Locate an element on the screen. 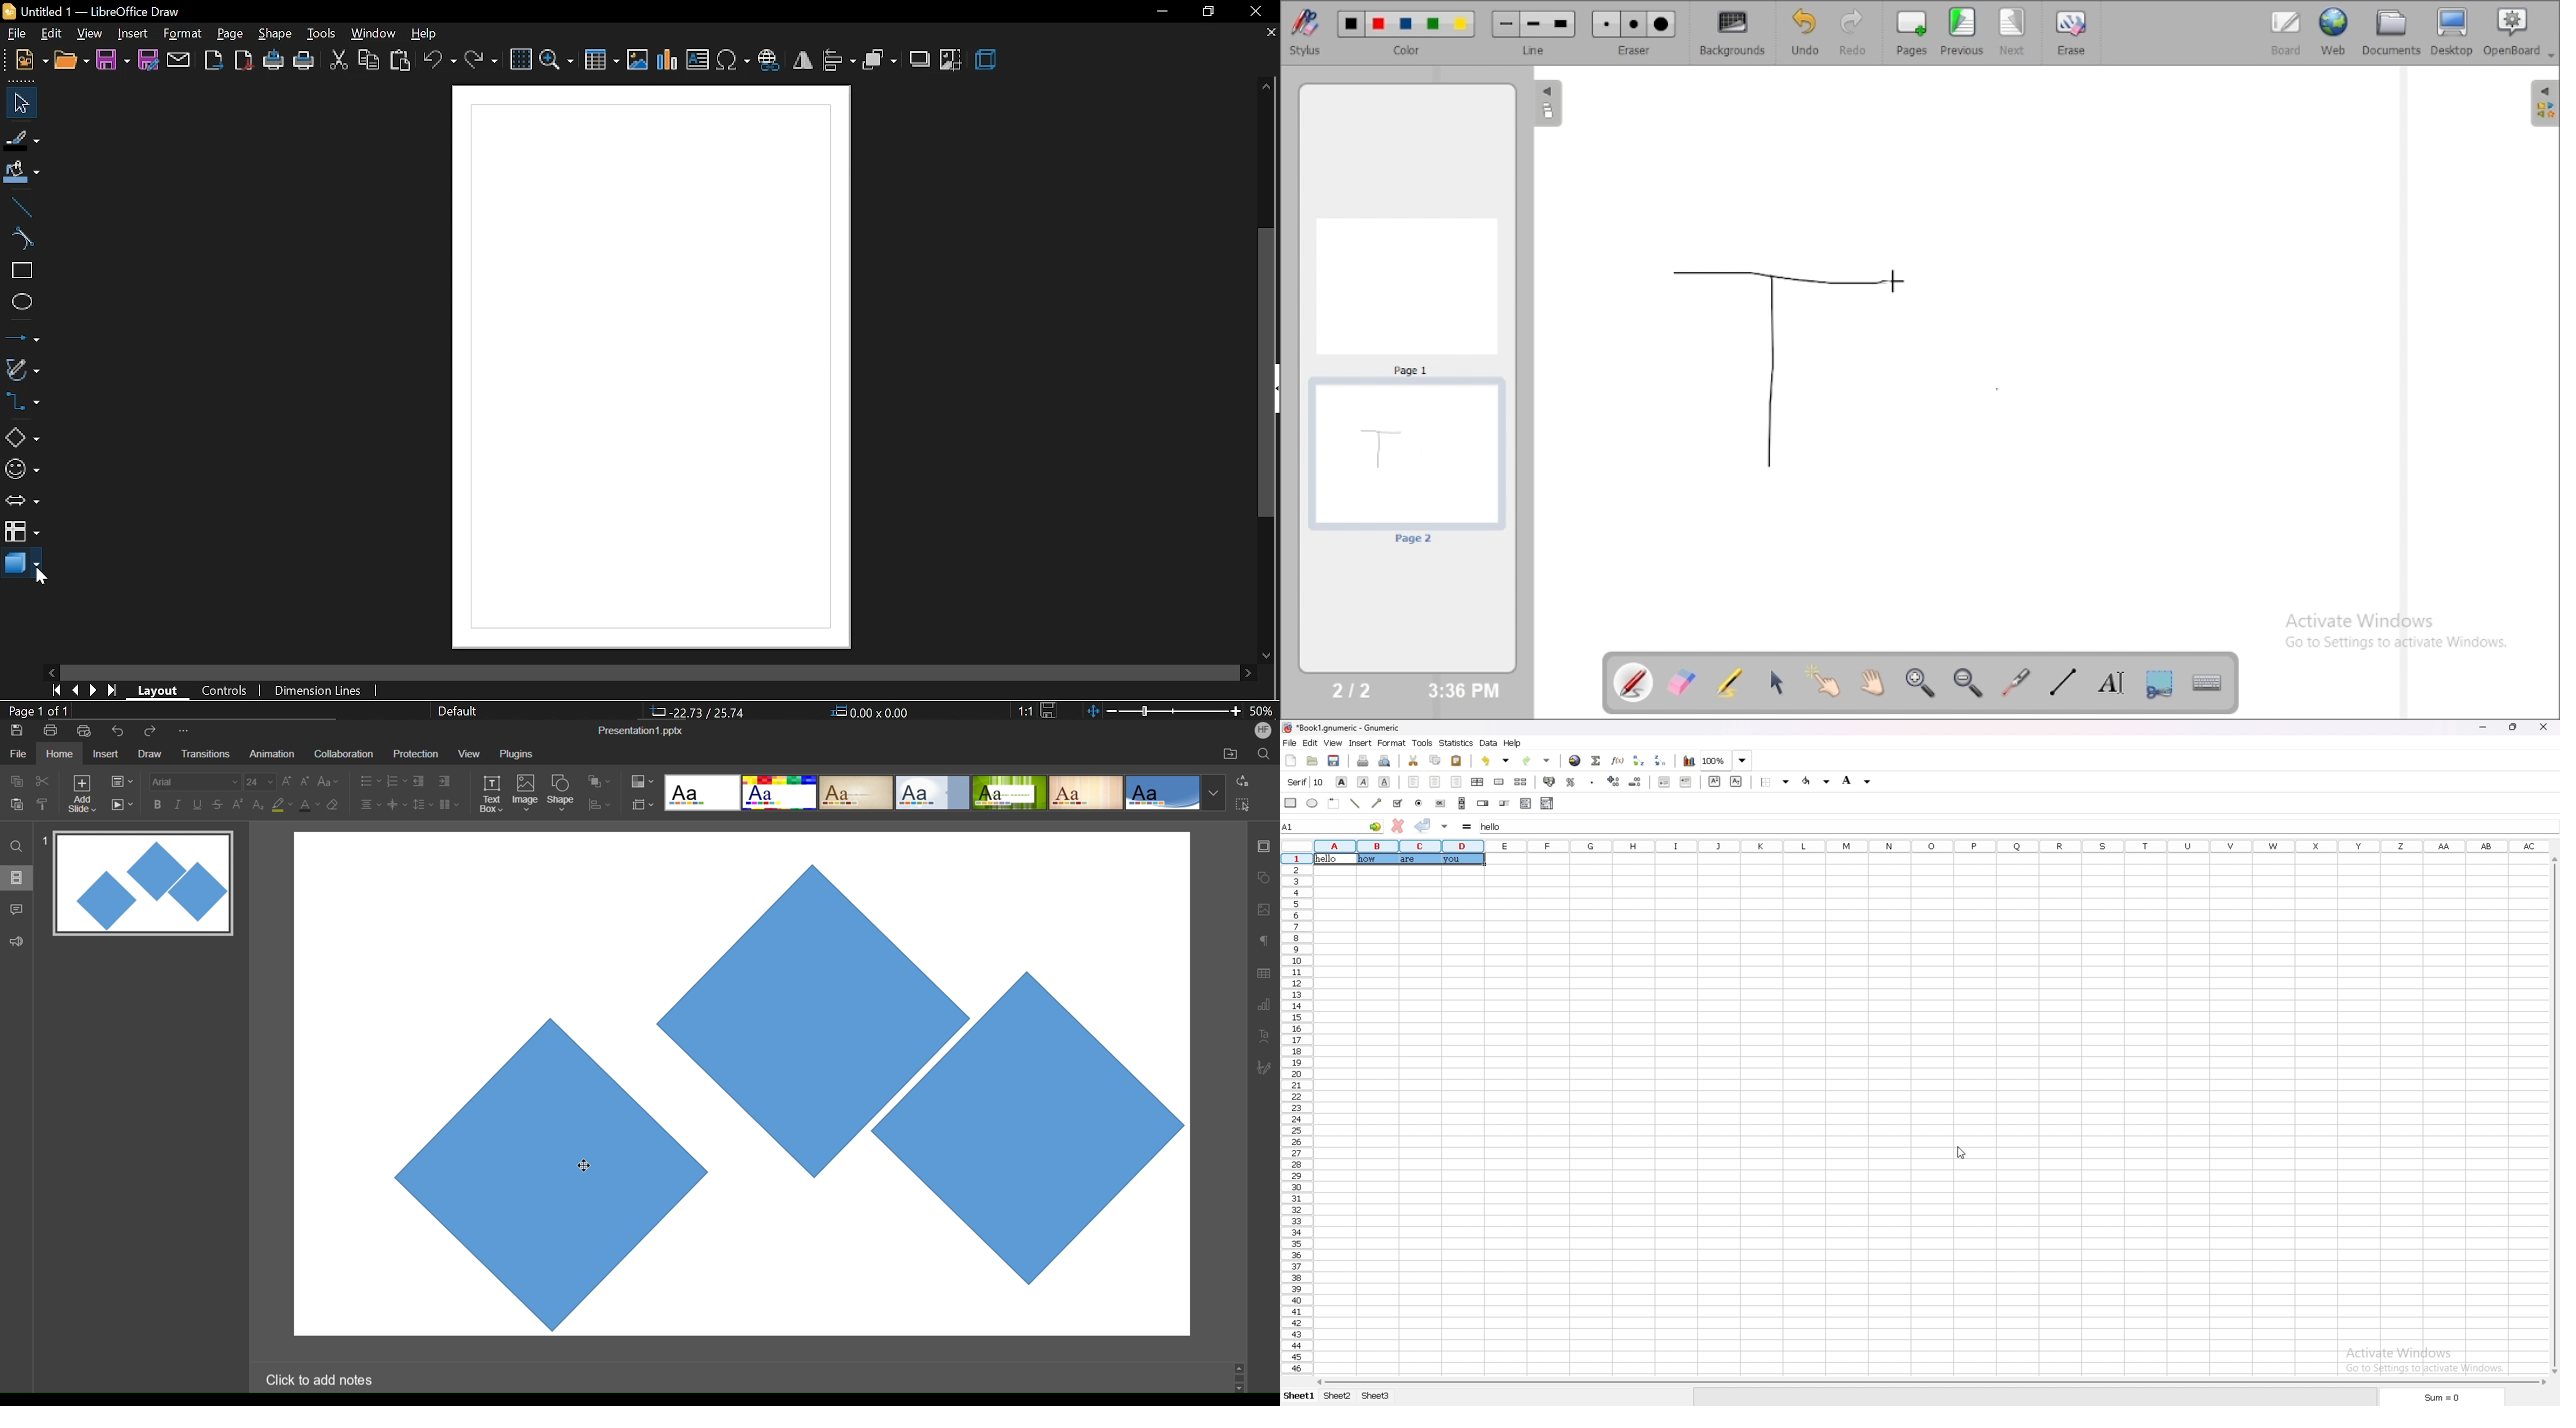 Image resolution: width=2576 pixels, height=1428 pixels. copy is located at coordinates (368, 63).